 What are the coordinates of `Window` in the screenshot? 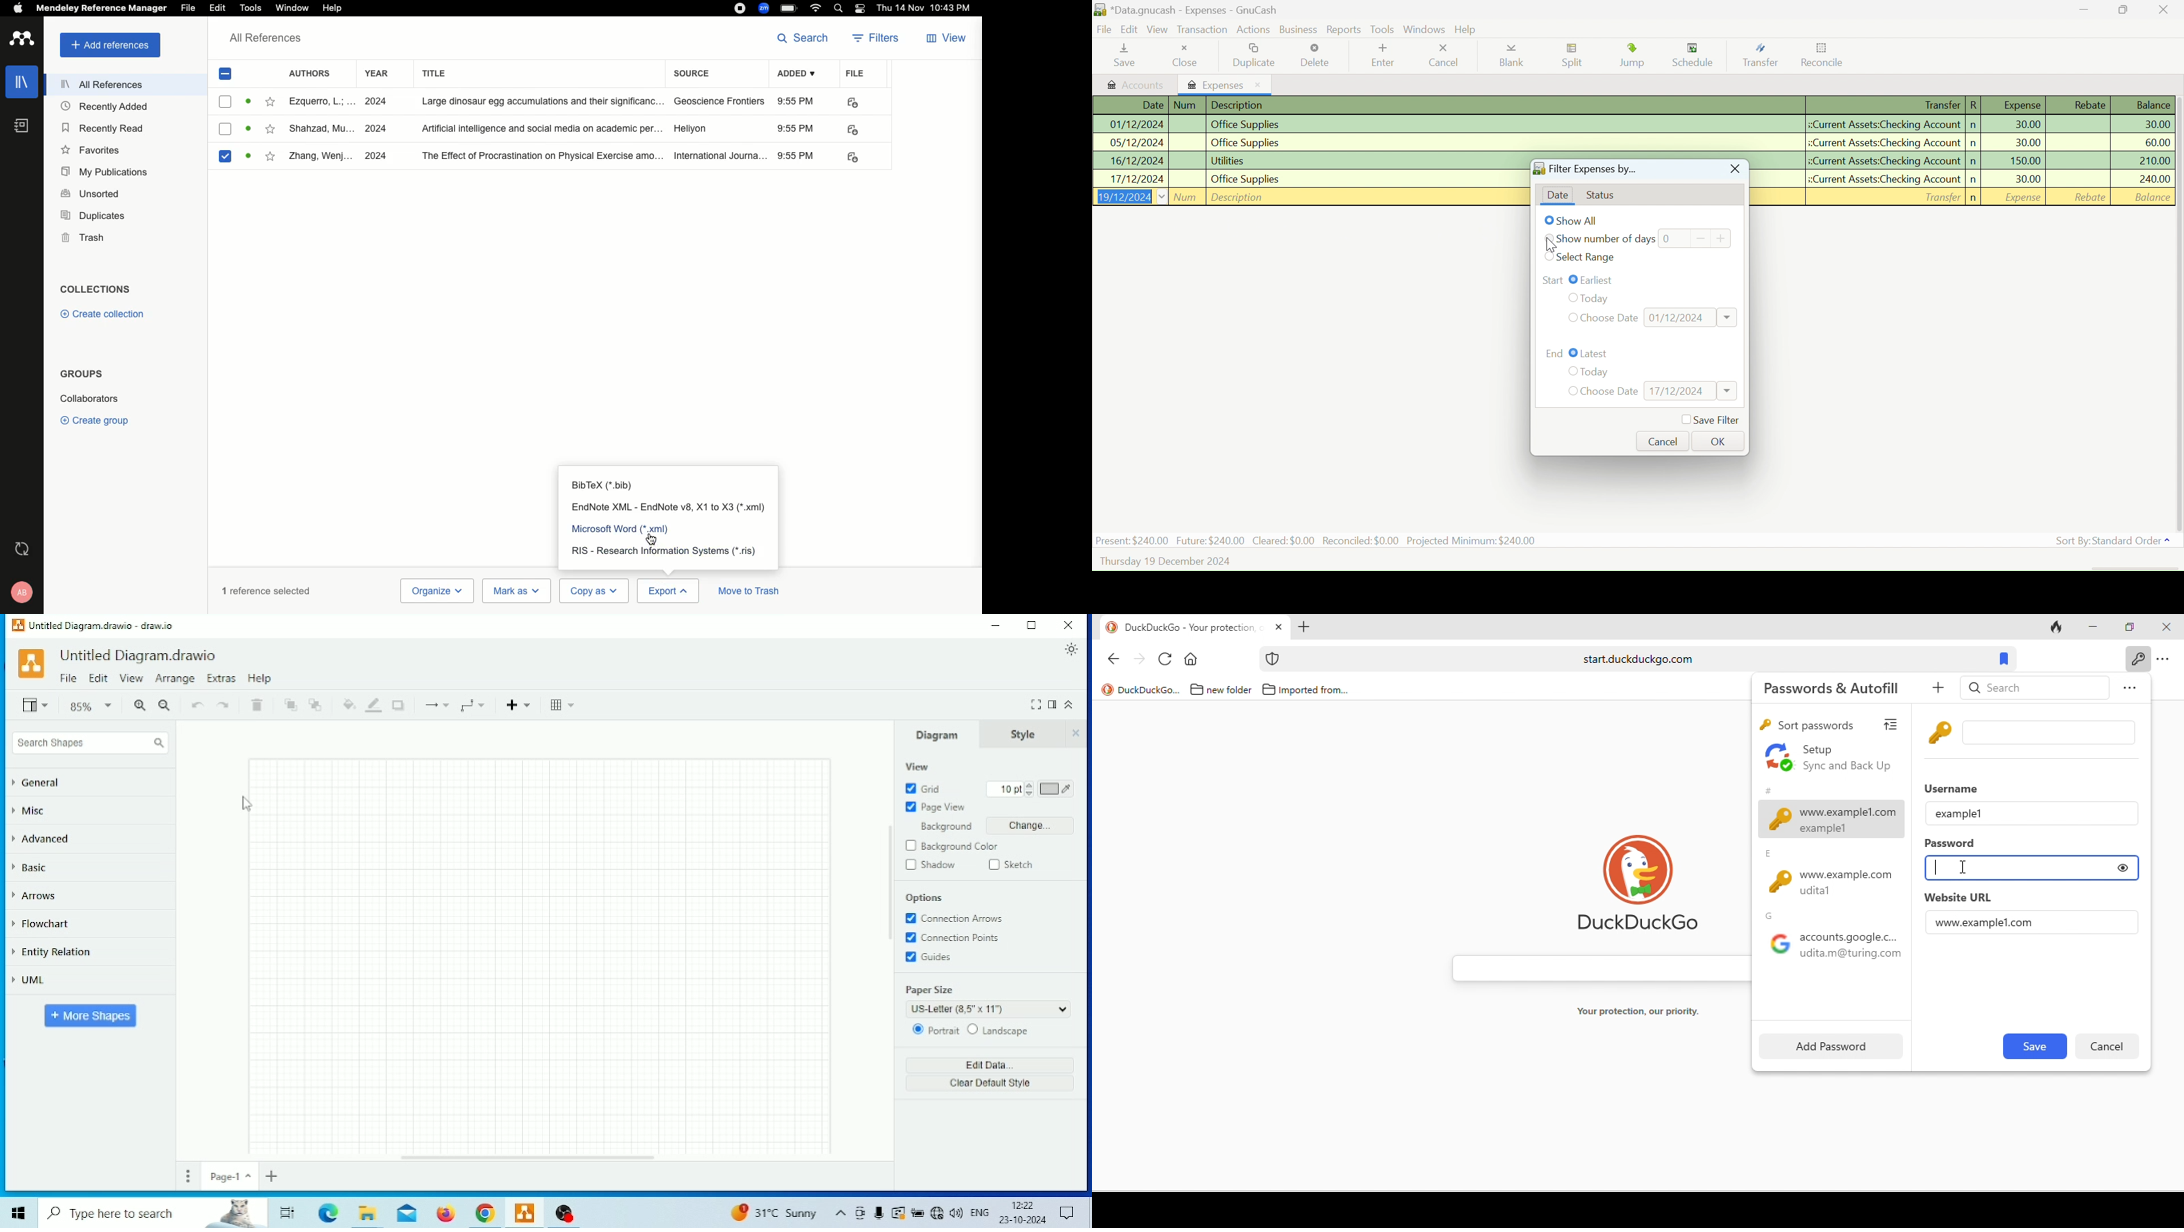 It's located at (292, 8).